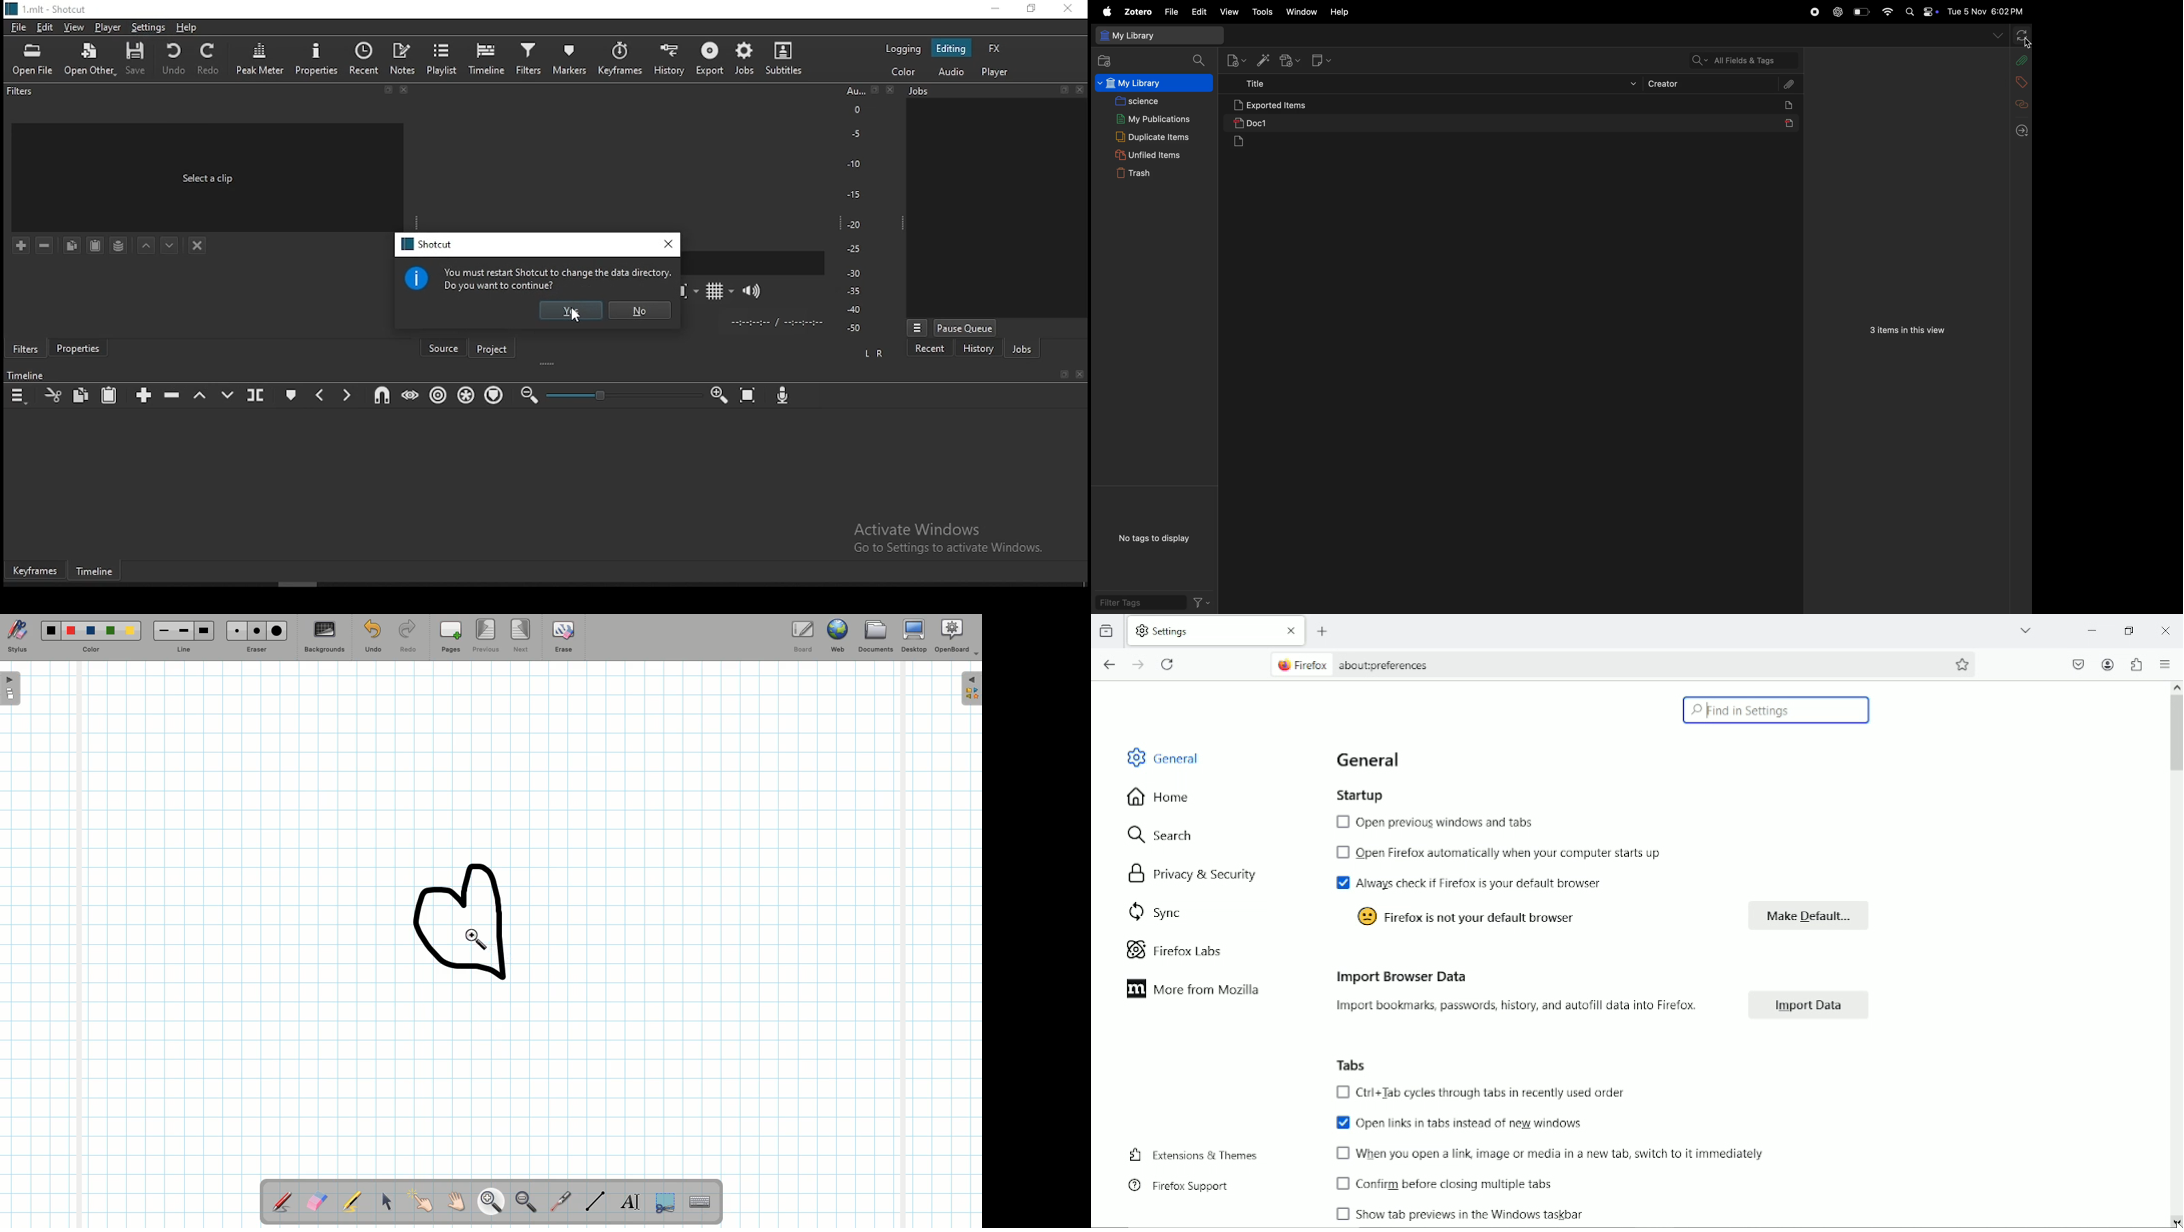 This screenshot has width=2184, height=1232. I want to click on Desktop, so click(913, 636).